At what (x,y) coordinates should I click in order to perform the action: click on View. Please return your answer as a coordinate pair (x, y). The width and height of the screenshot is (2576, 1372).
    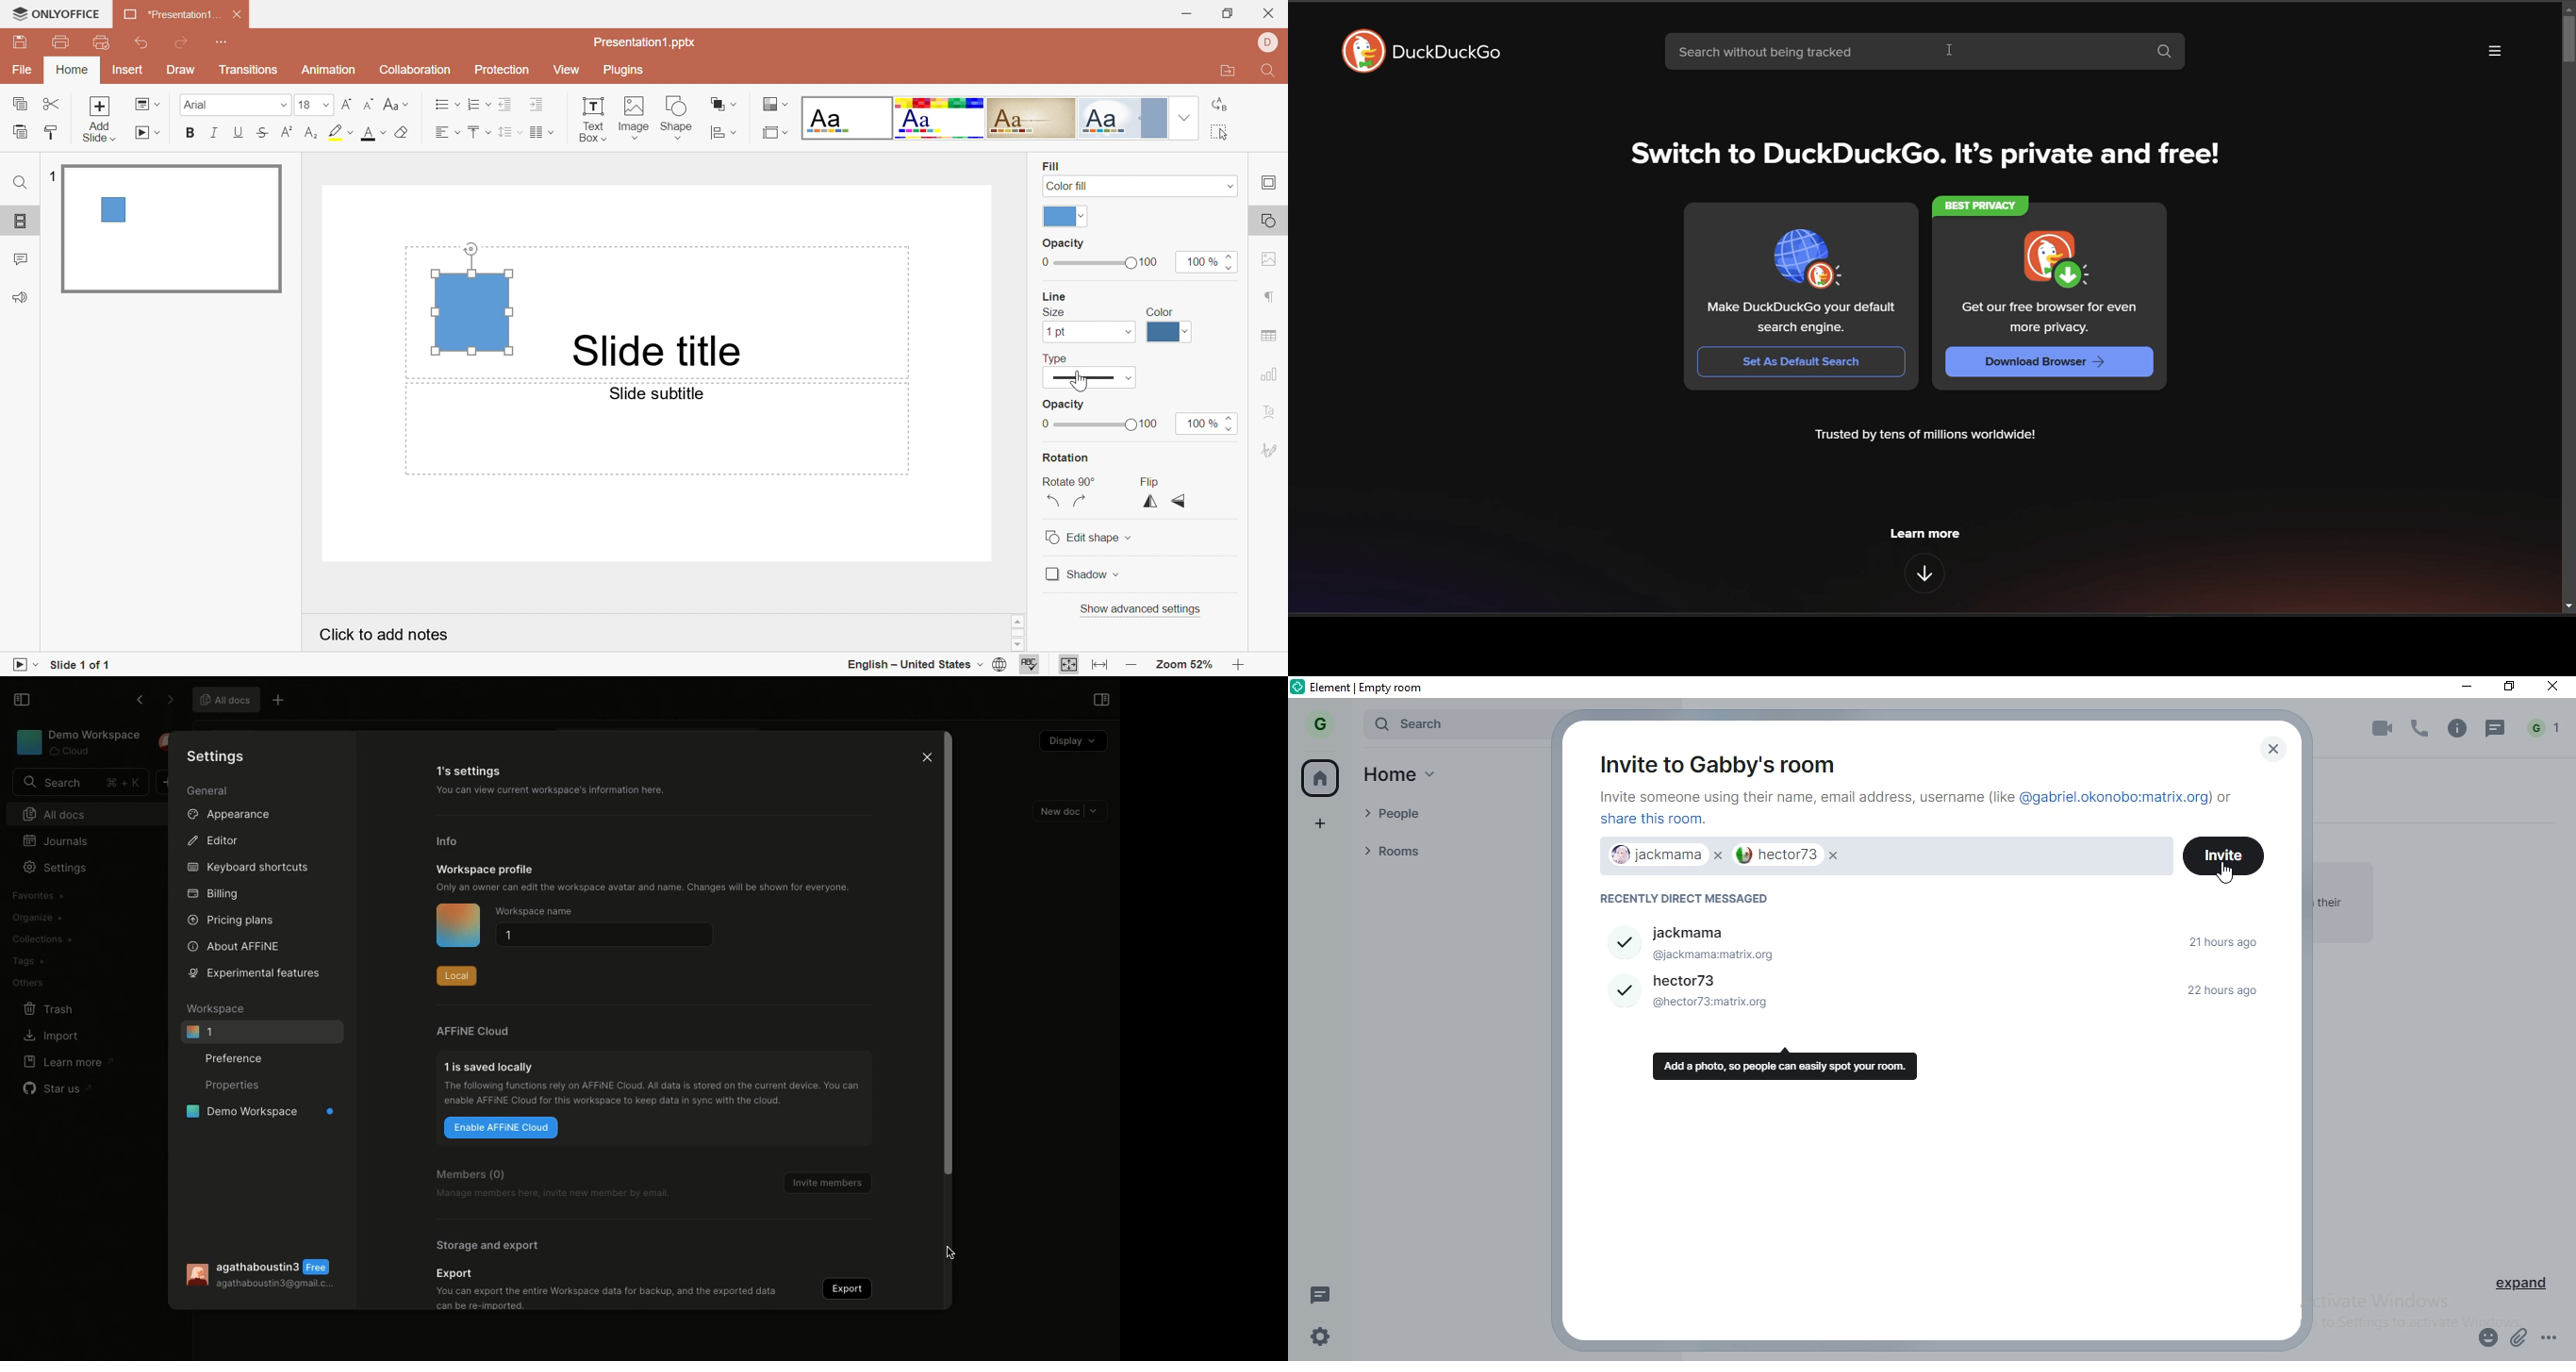
    Looking at the image, I should click on (570, 72).